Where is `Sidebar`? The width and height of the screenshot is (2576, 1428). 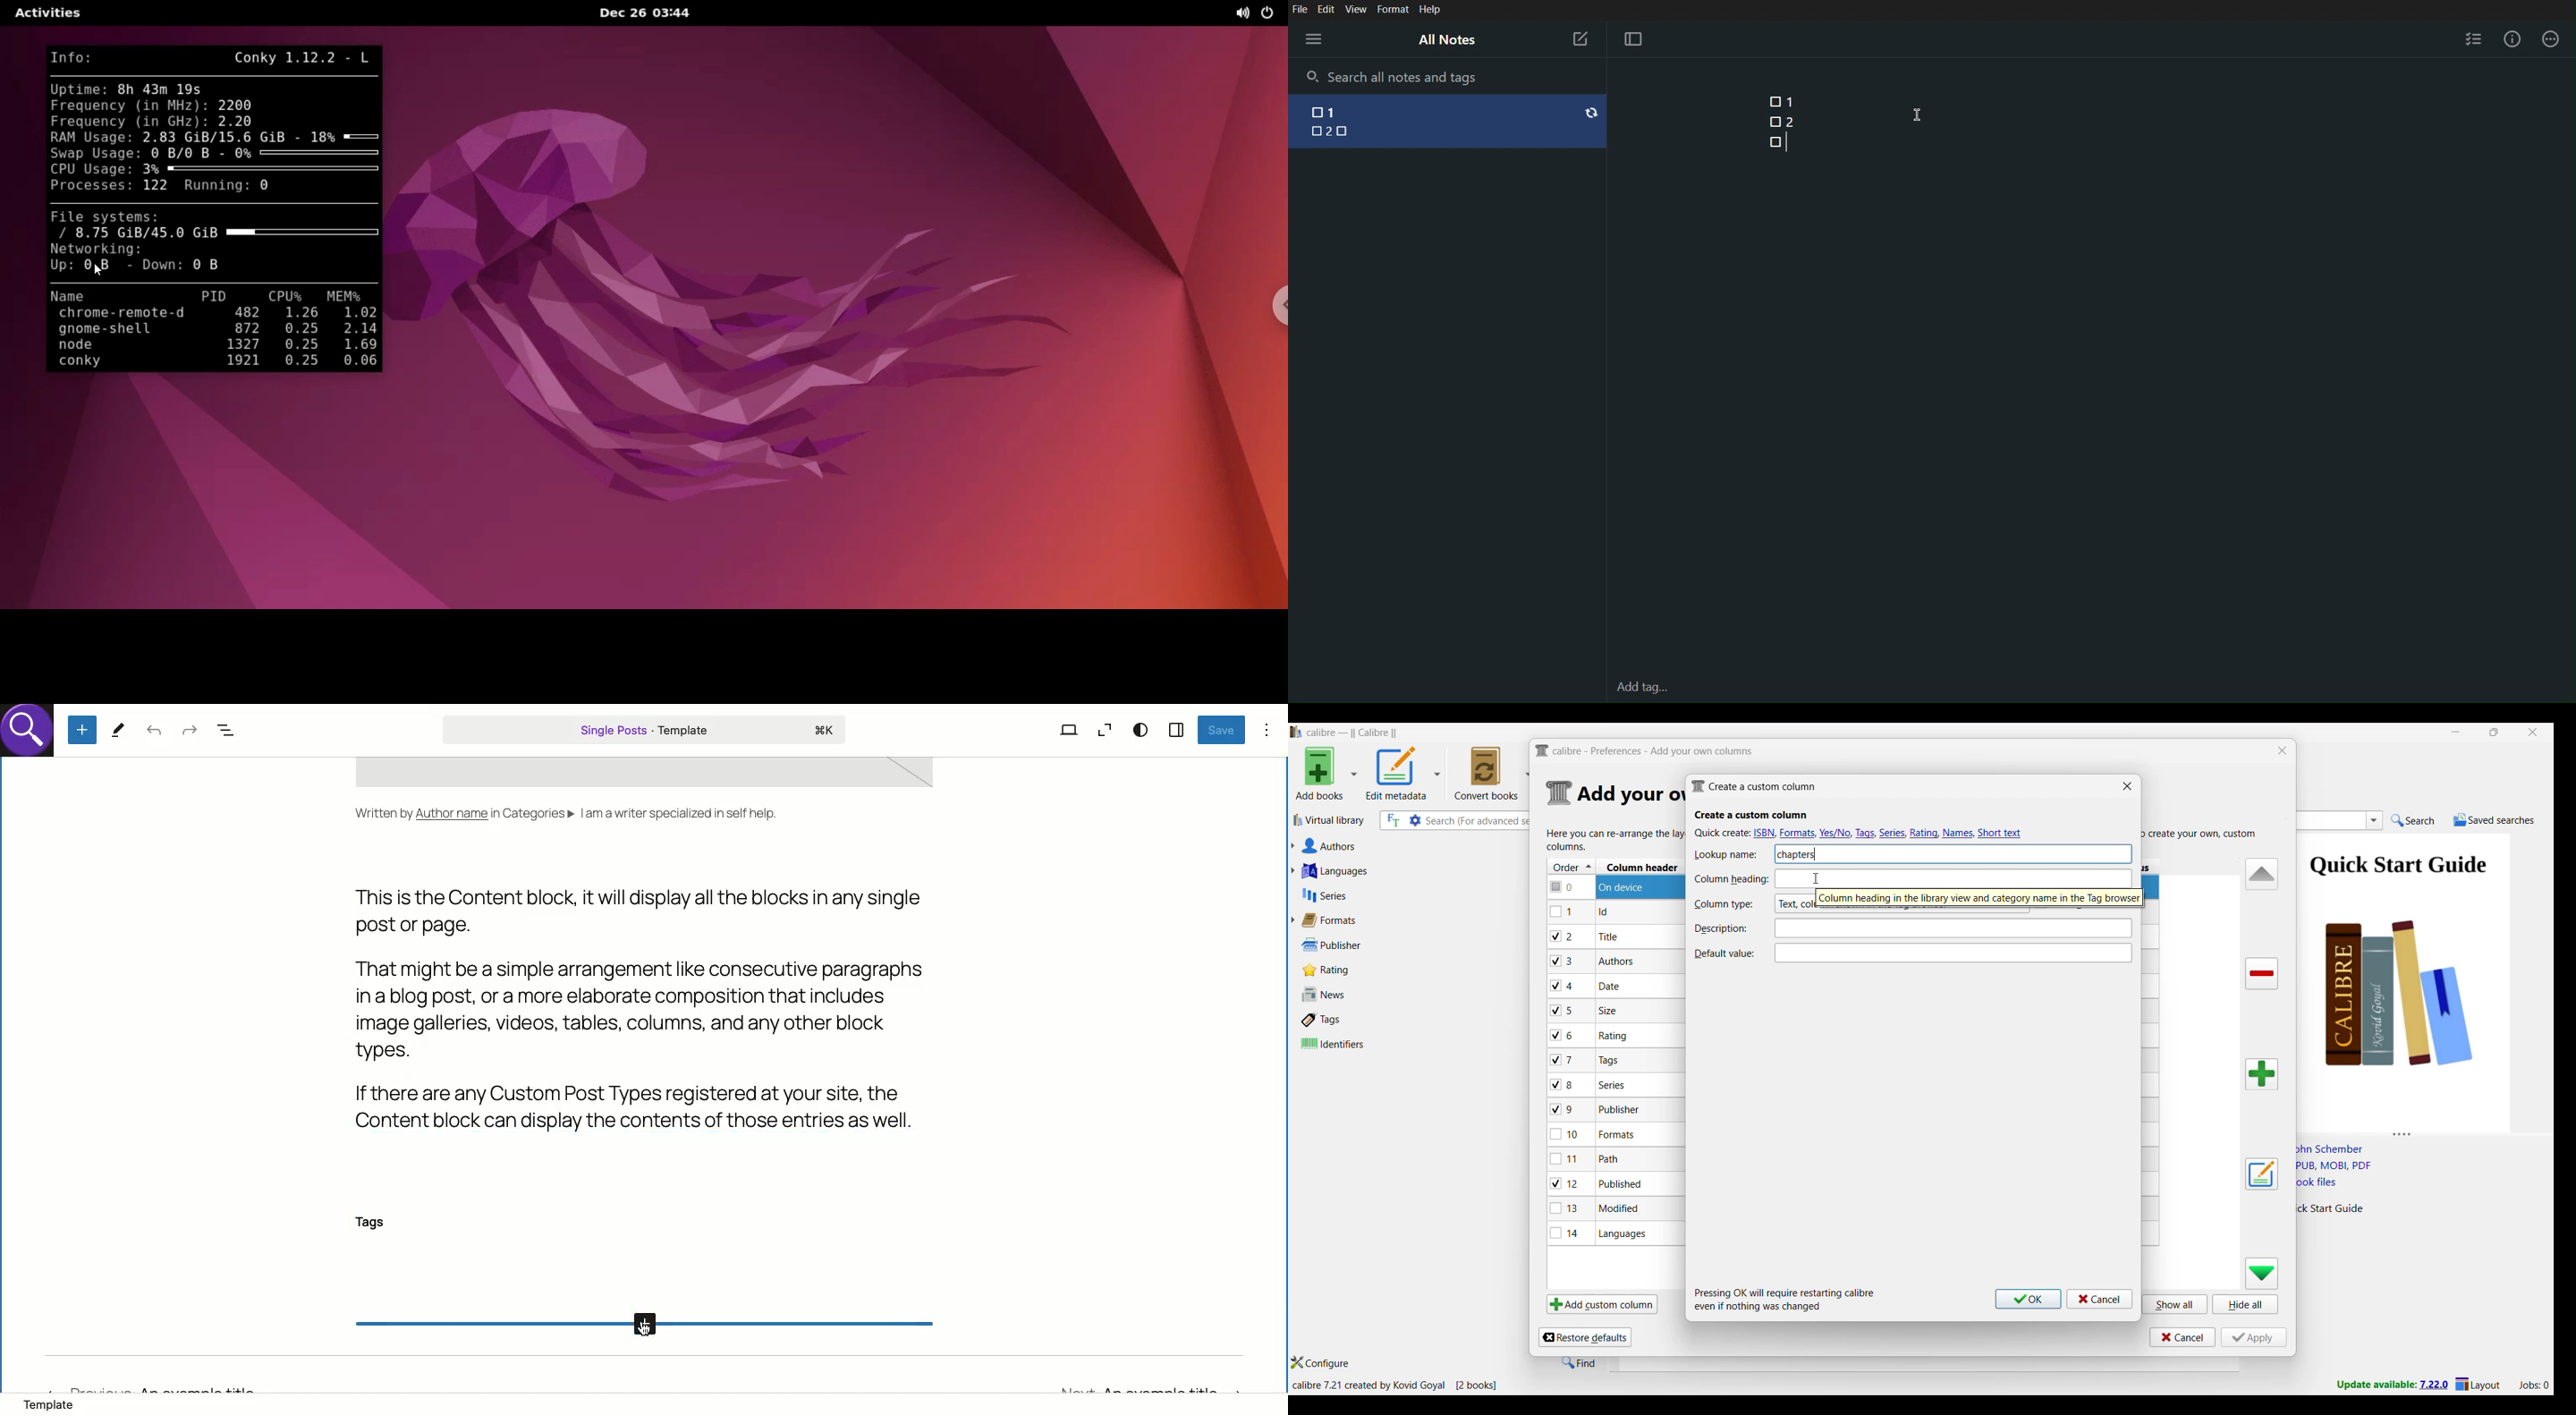 Sidebar is located at coordinates (1177, 728).